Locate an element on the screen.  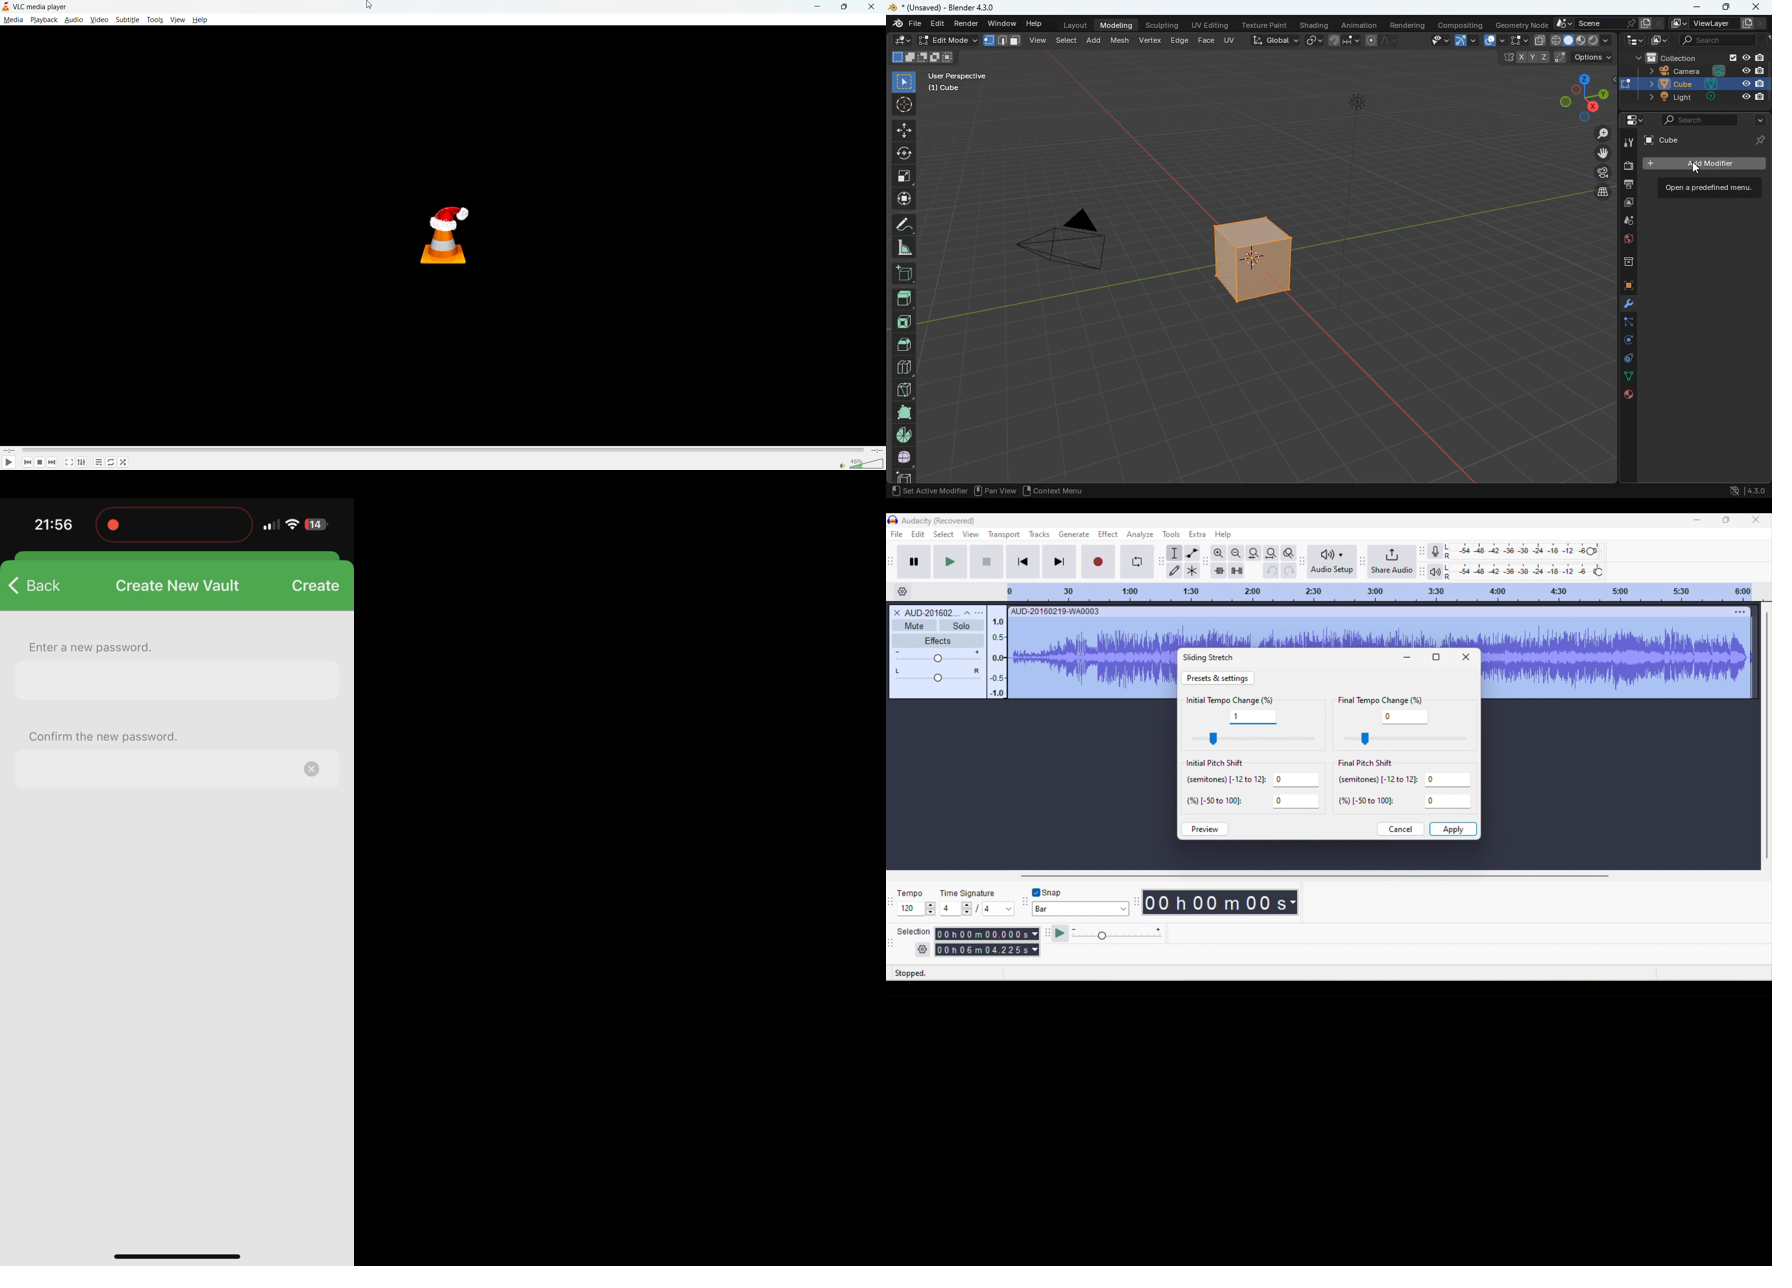
close is located at coordinates (1468, 659).